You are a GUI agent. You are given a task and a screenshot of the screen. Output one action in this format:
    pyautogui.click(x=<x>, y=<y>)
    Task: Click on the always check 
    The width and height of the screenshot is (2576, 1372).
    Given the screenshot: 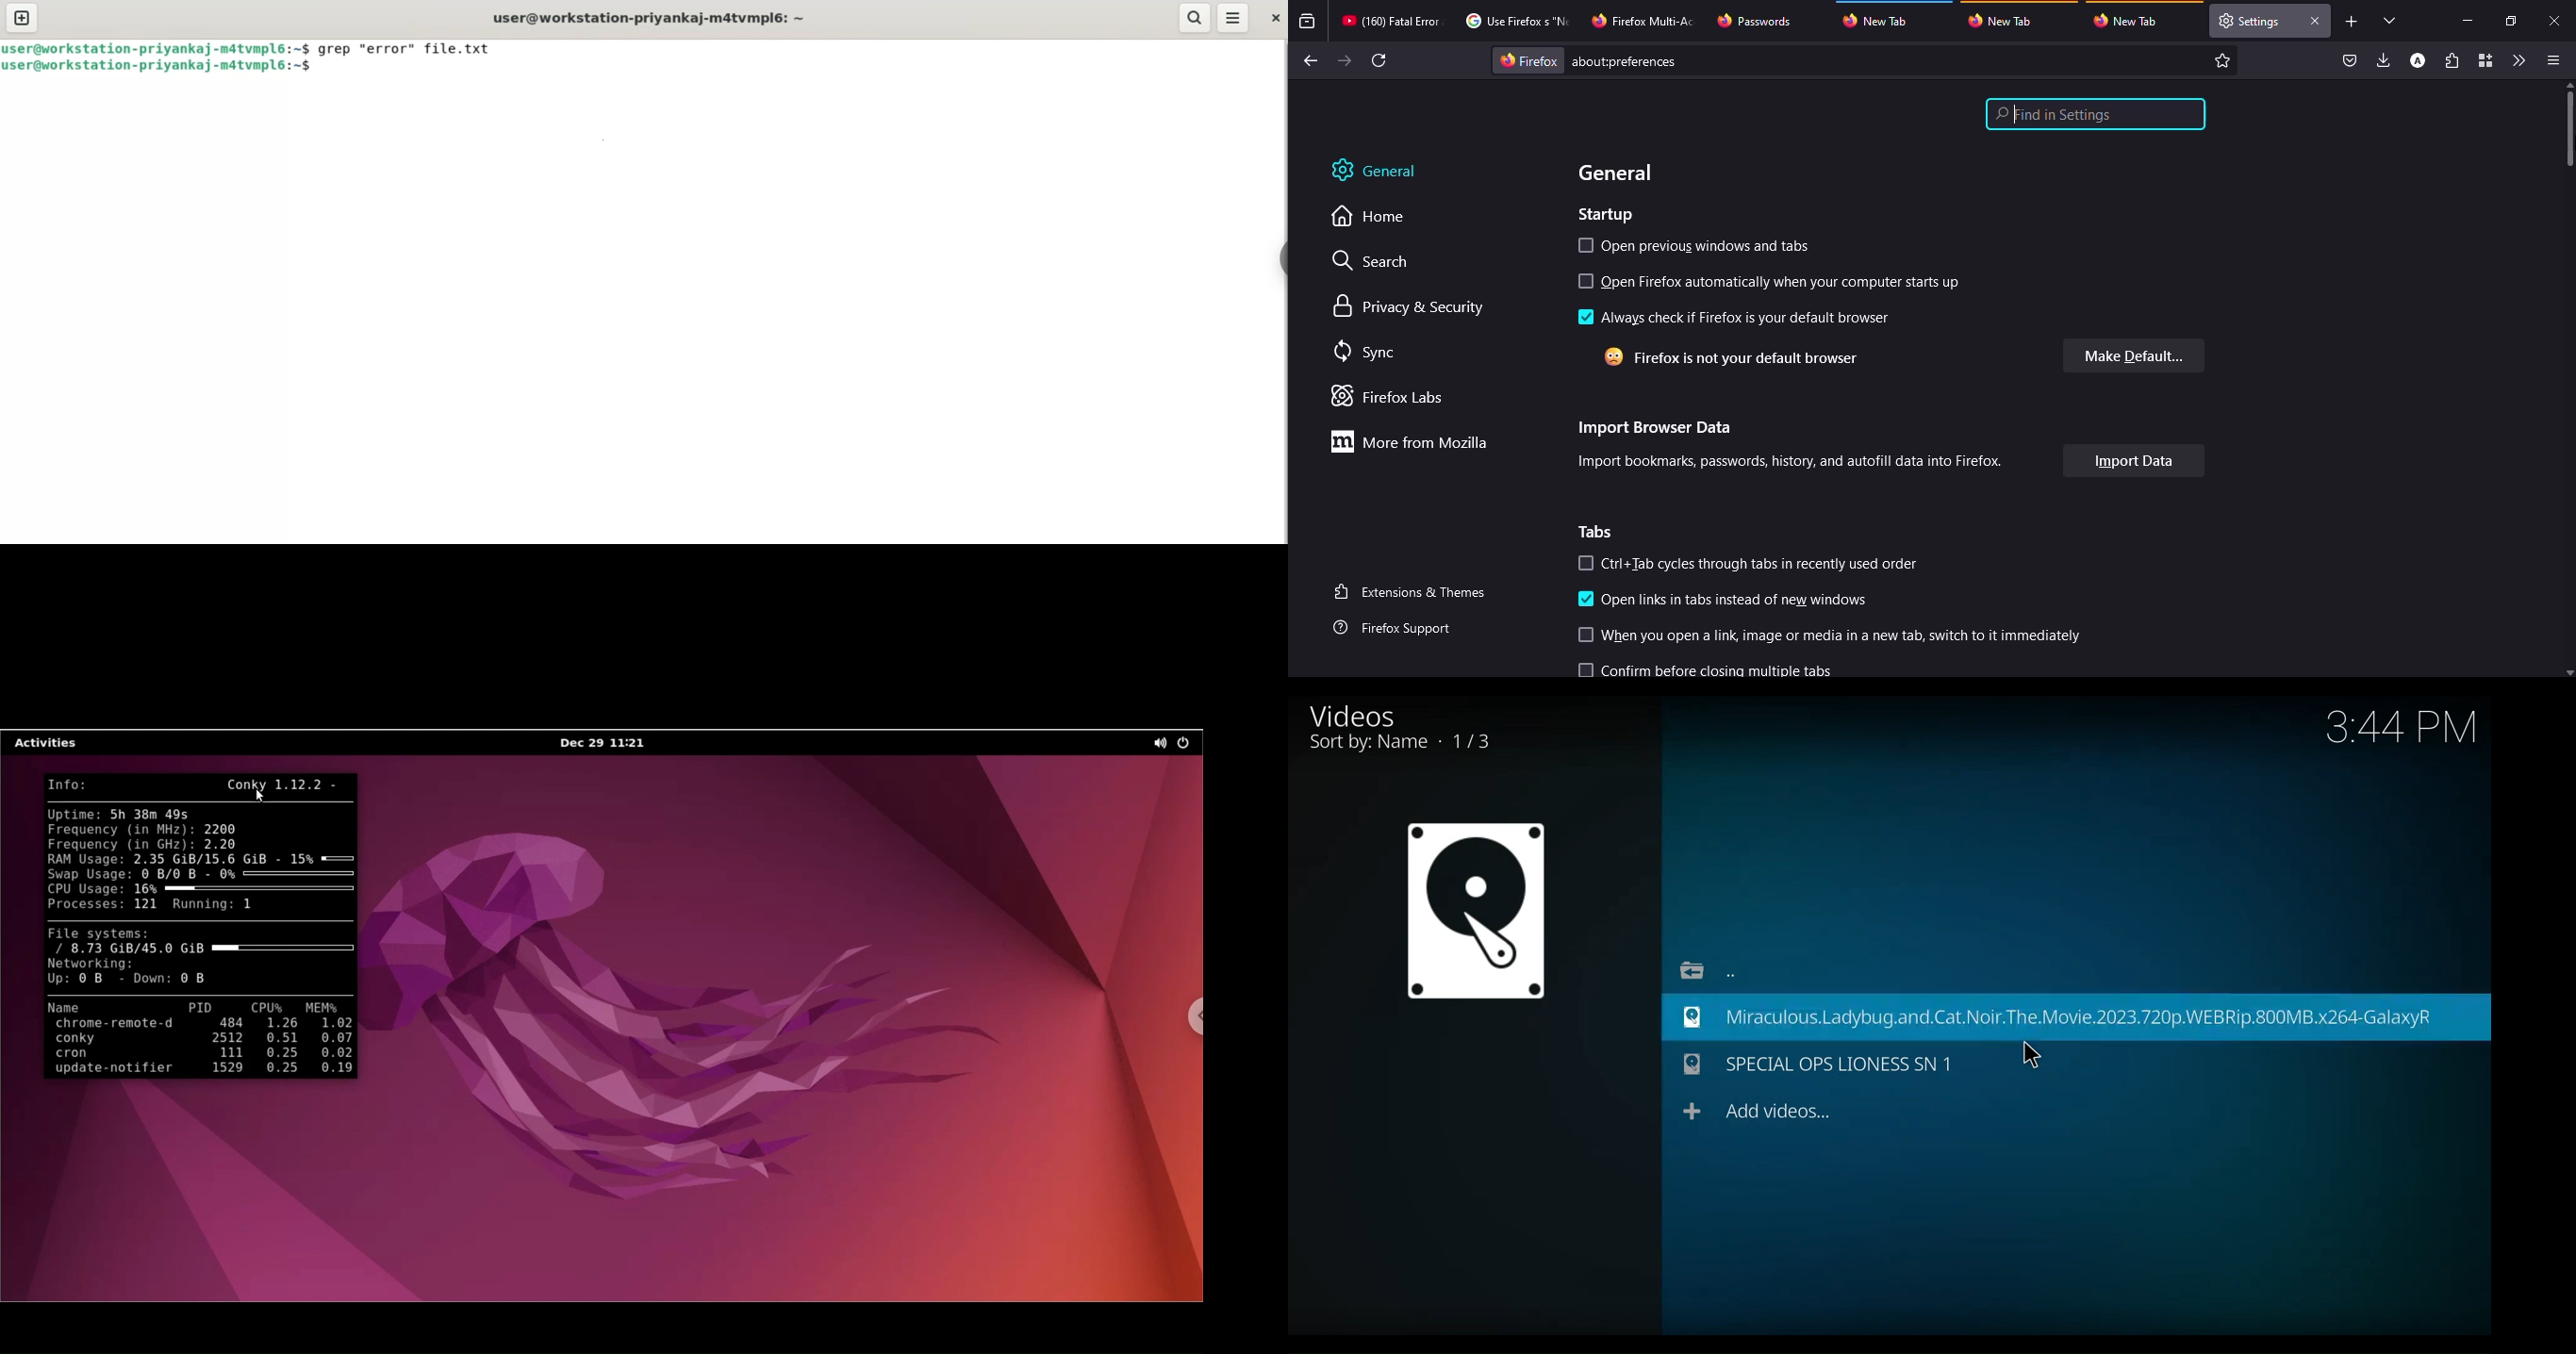 What is the action you would take?
    pyautogui.click(x=1752, y=317)
    